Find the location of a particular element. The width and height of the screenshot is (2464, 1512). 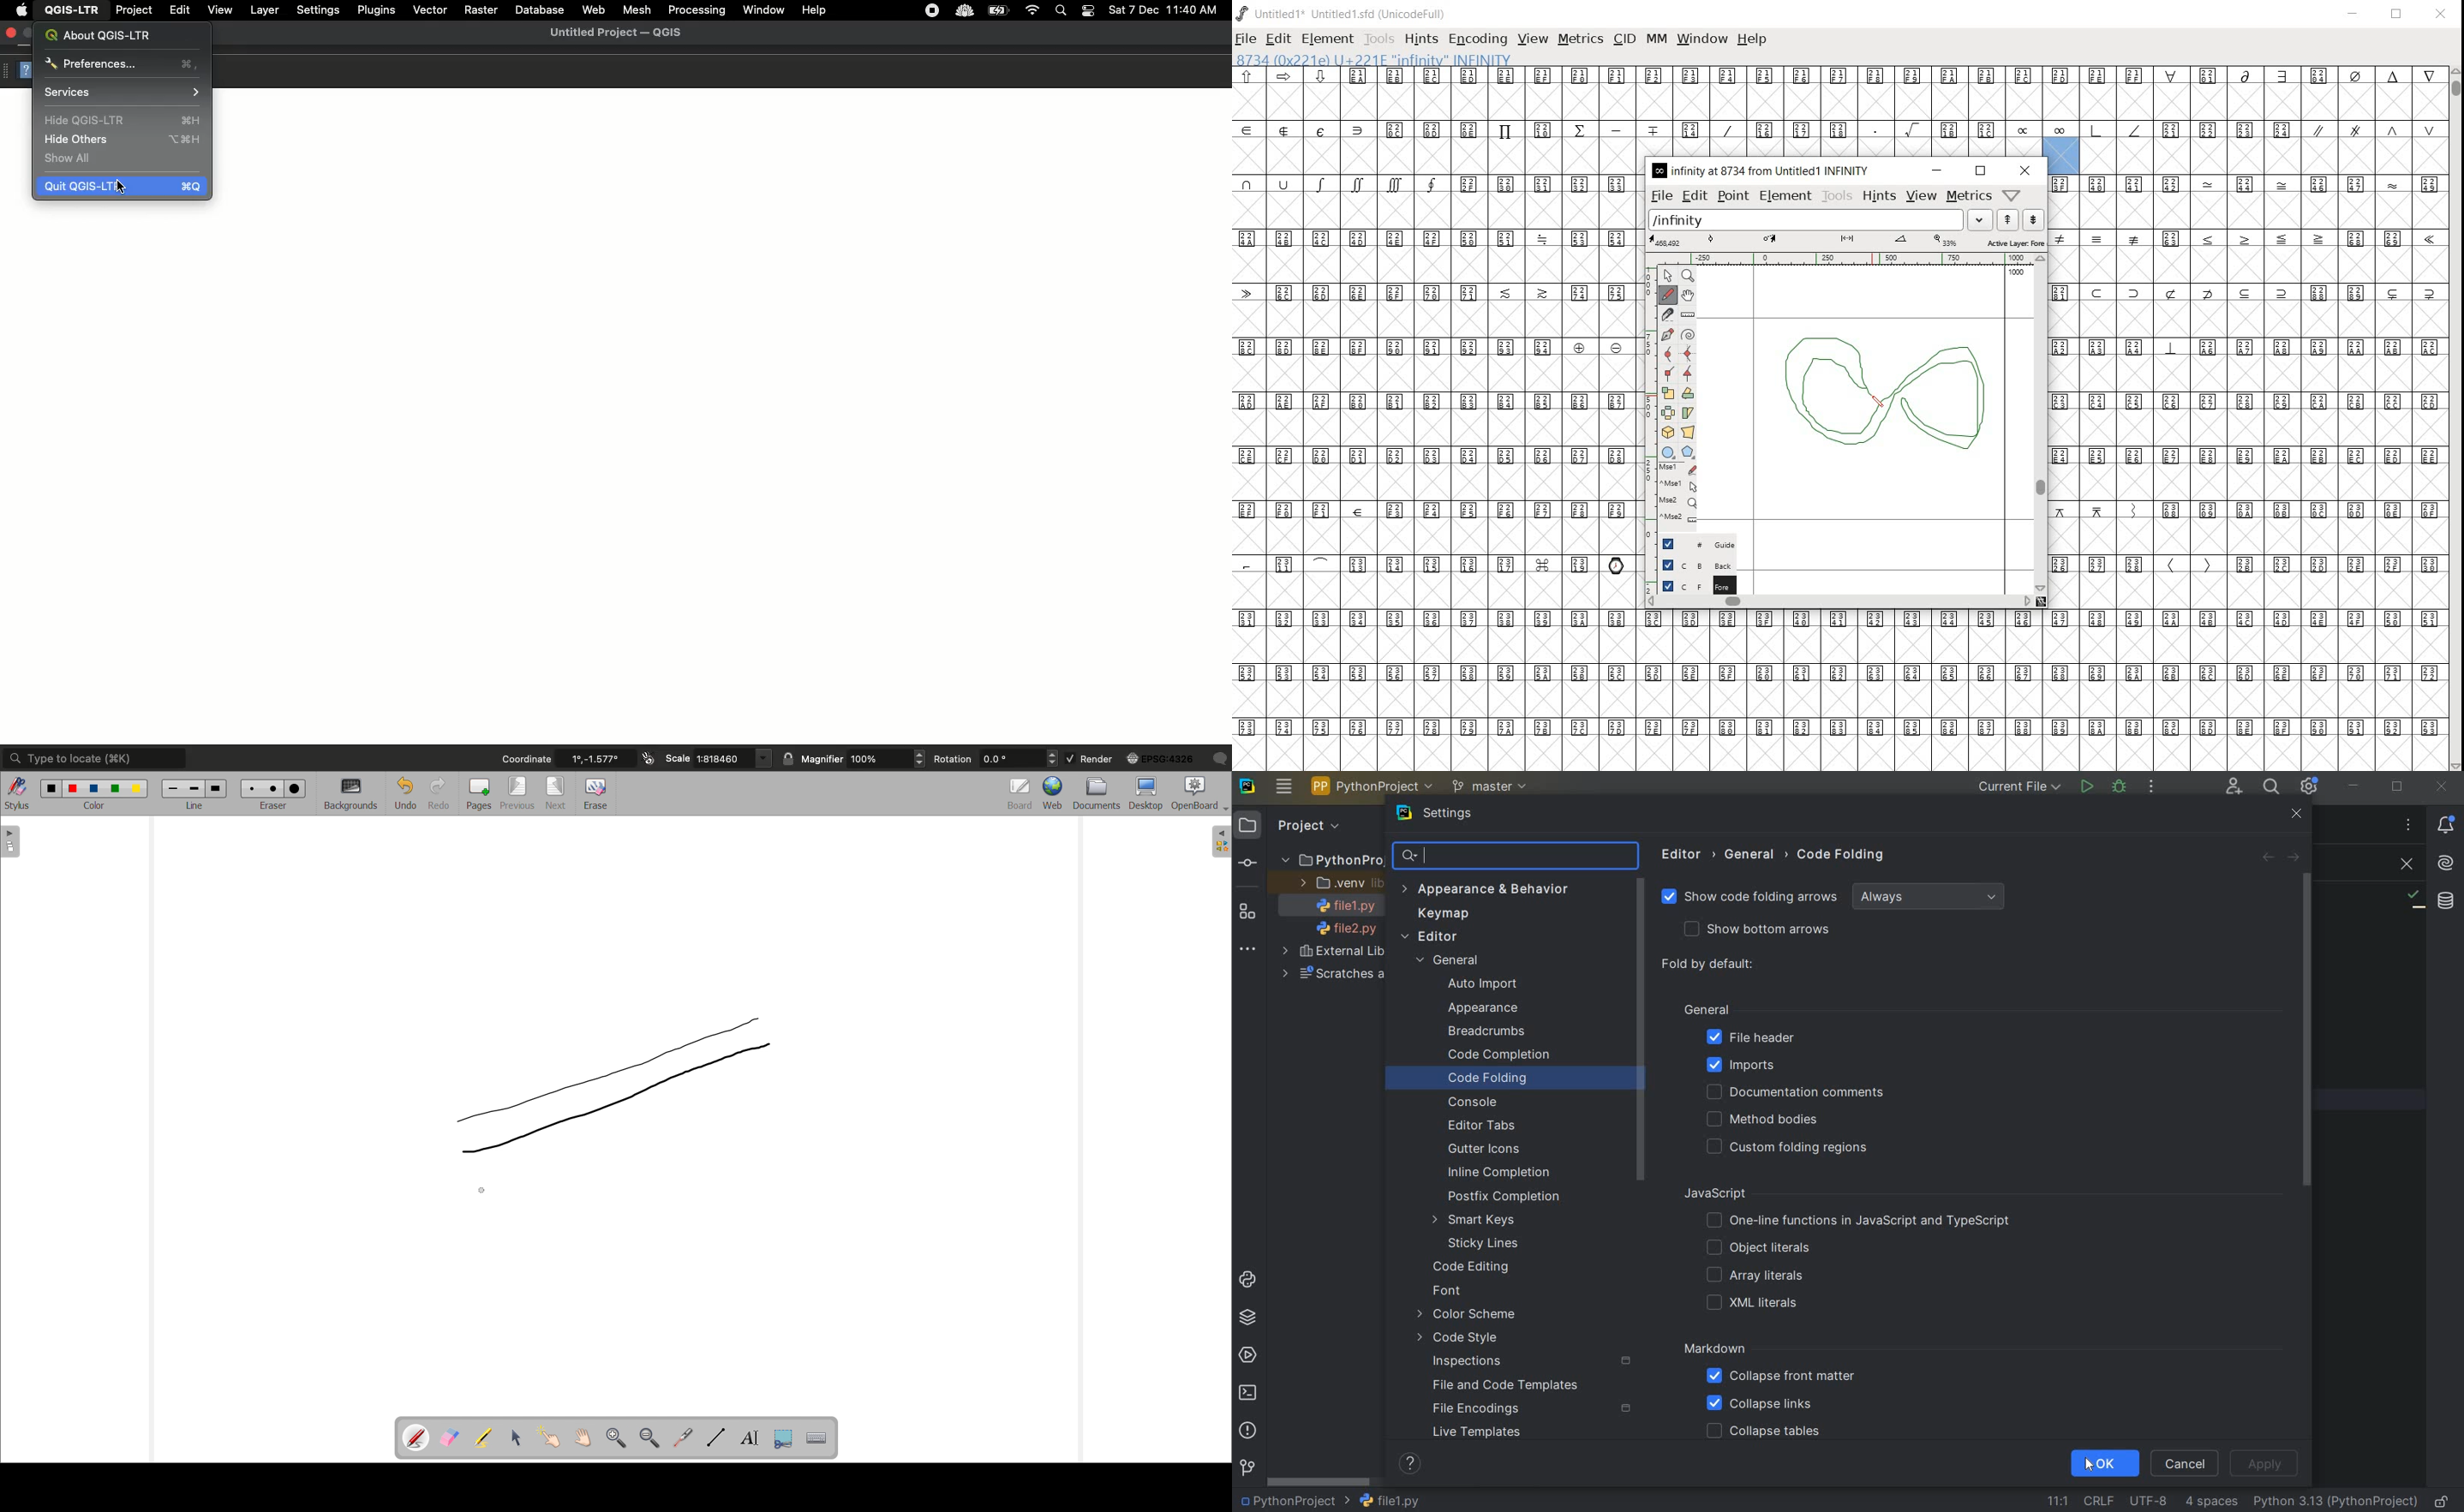

GENERAL is located at coordinates (1454, 962).